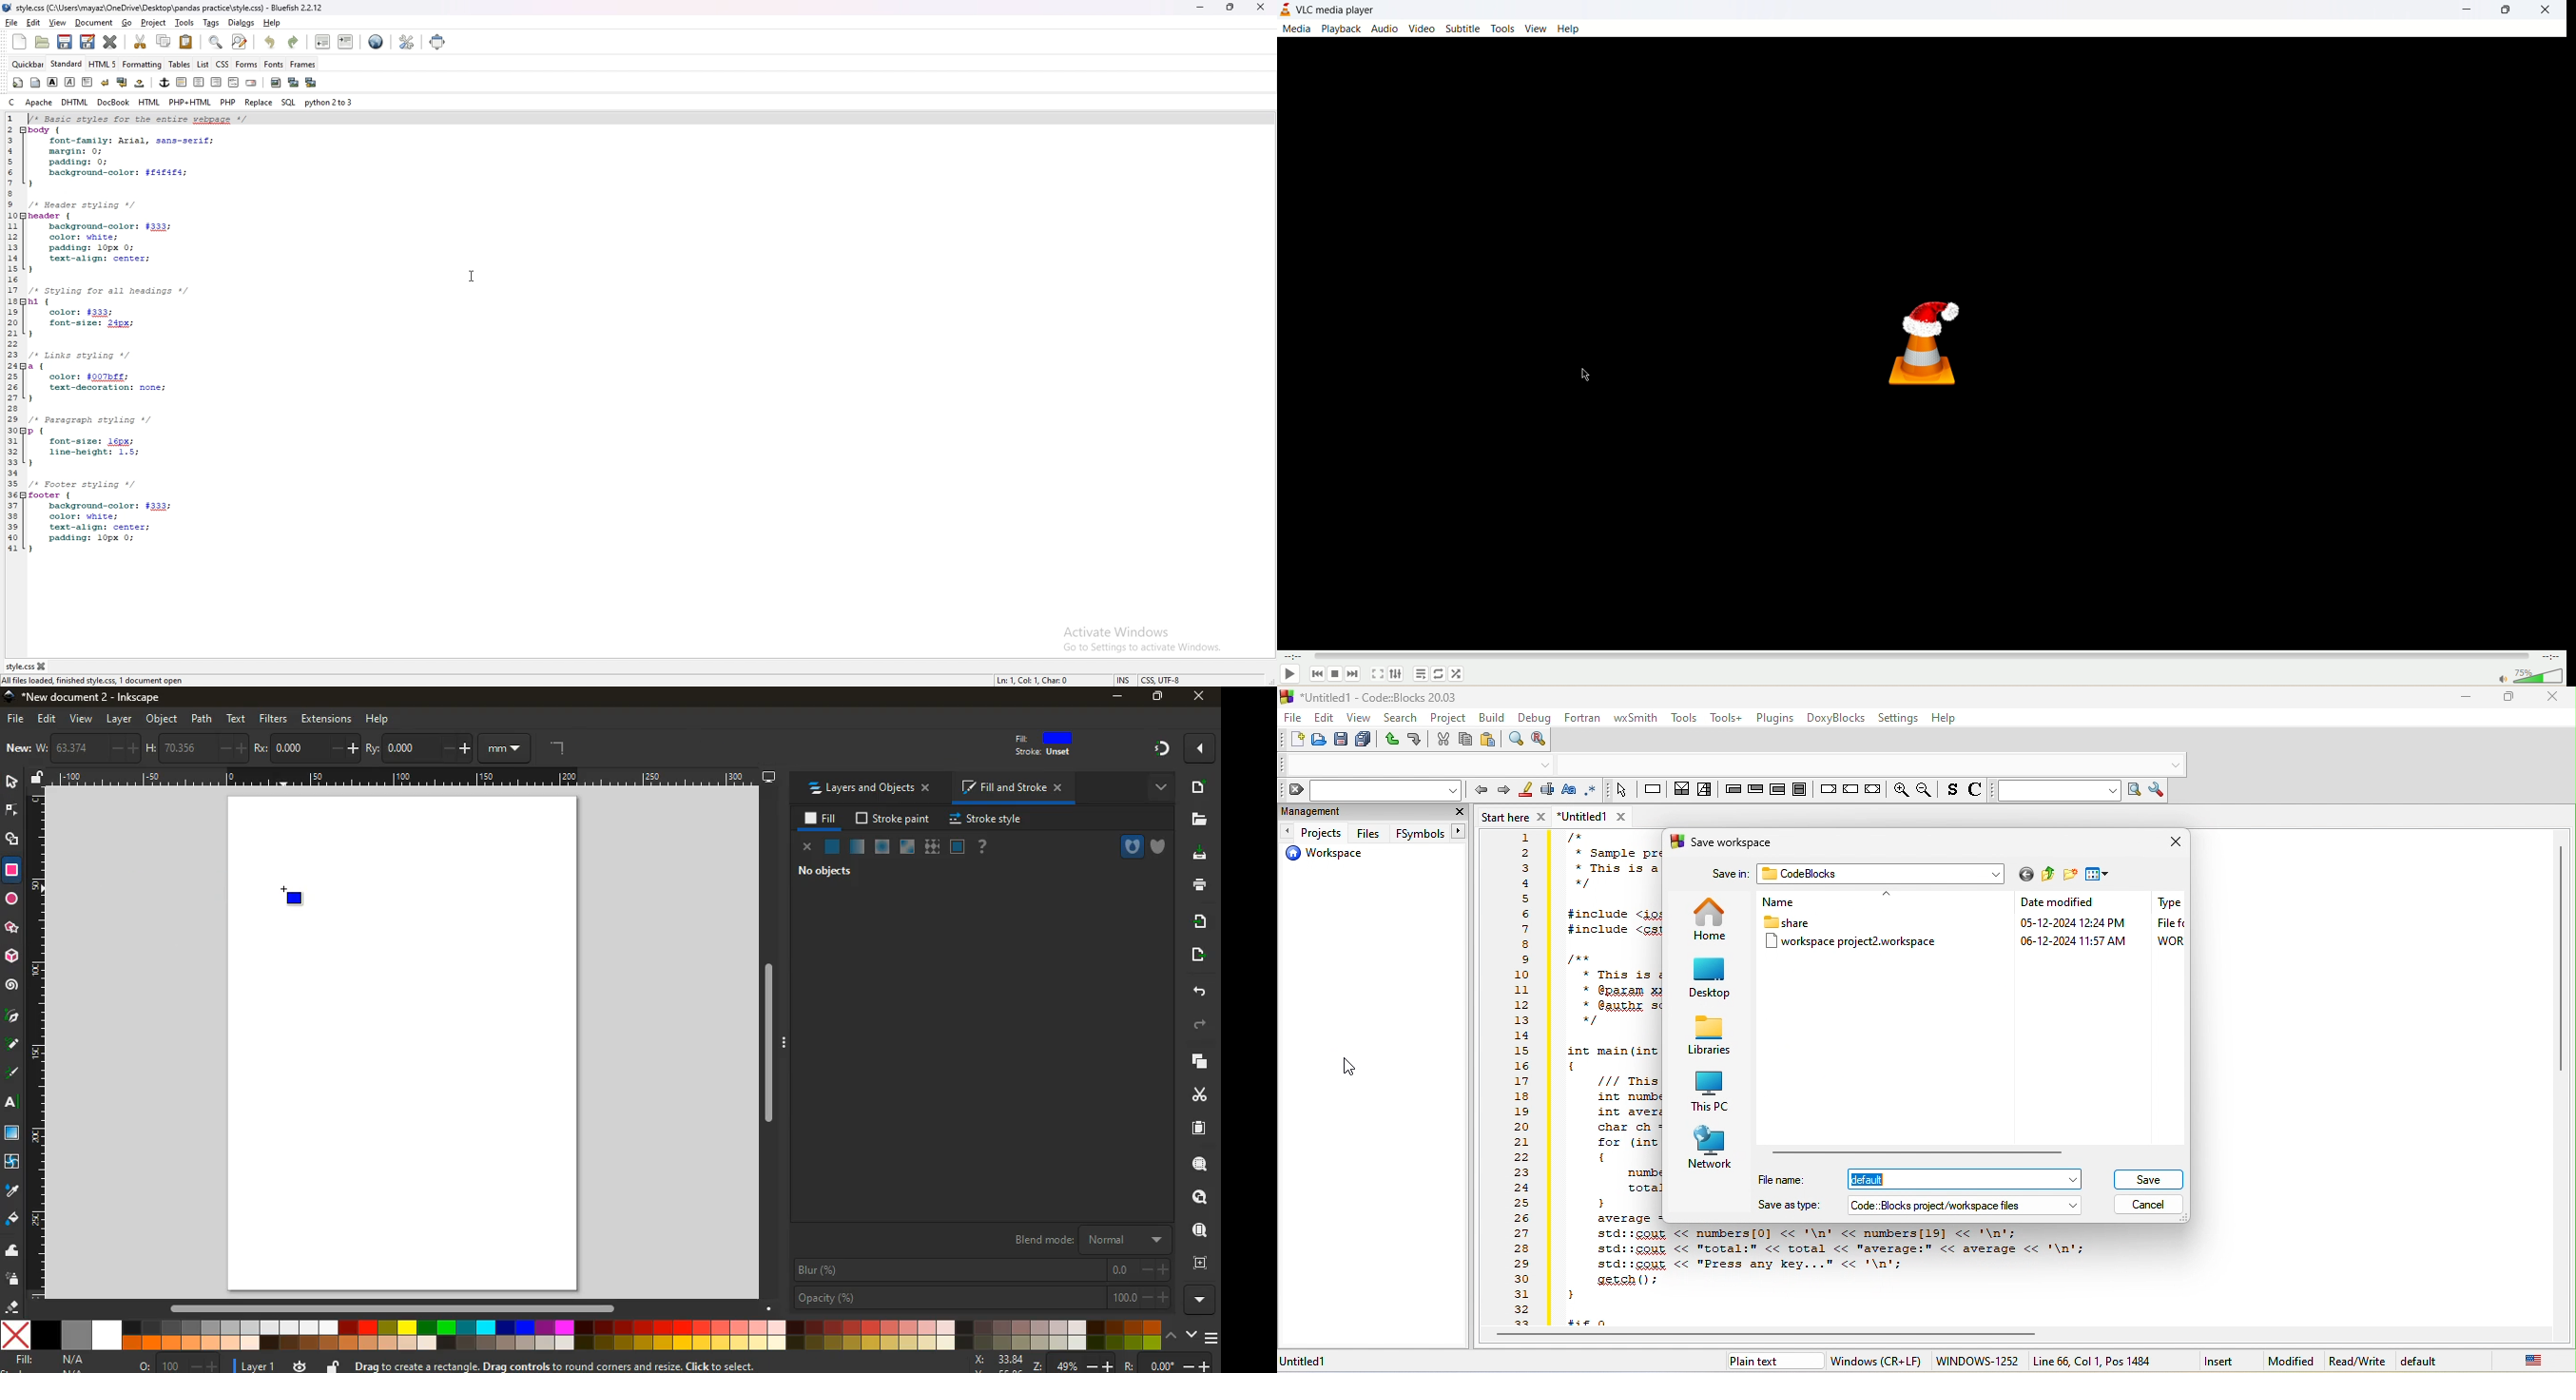 This screenshot has width=2576, height=1400. What do you see at coordinates (308, 749) in the screenshot?
I see `po` at bounding box center [308, 749].